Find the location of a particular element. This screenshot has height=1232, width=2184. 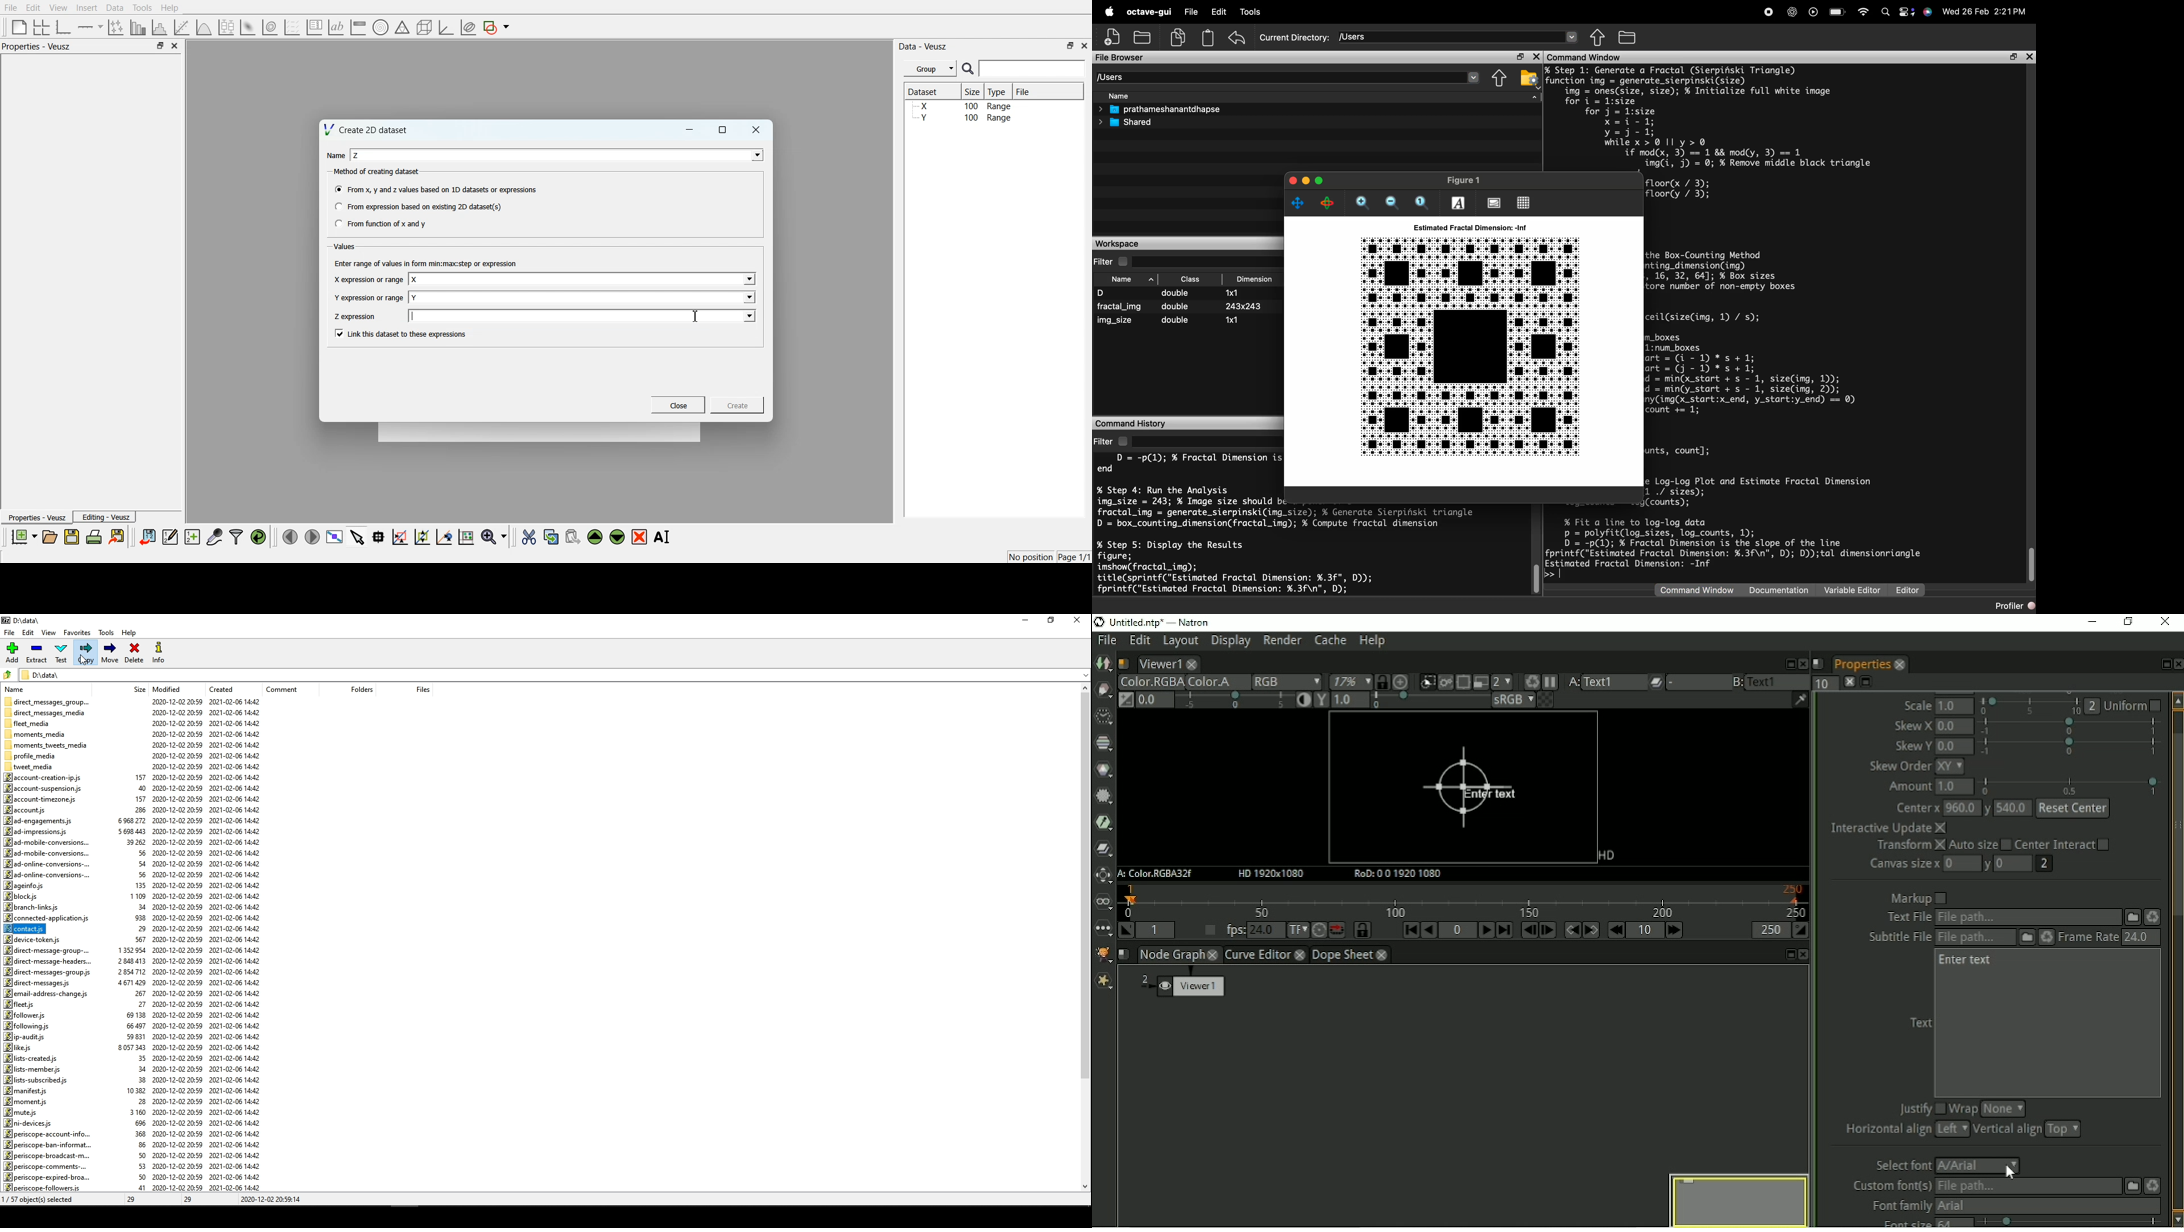

contacts.js is located at coordinates (28, 928).